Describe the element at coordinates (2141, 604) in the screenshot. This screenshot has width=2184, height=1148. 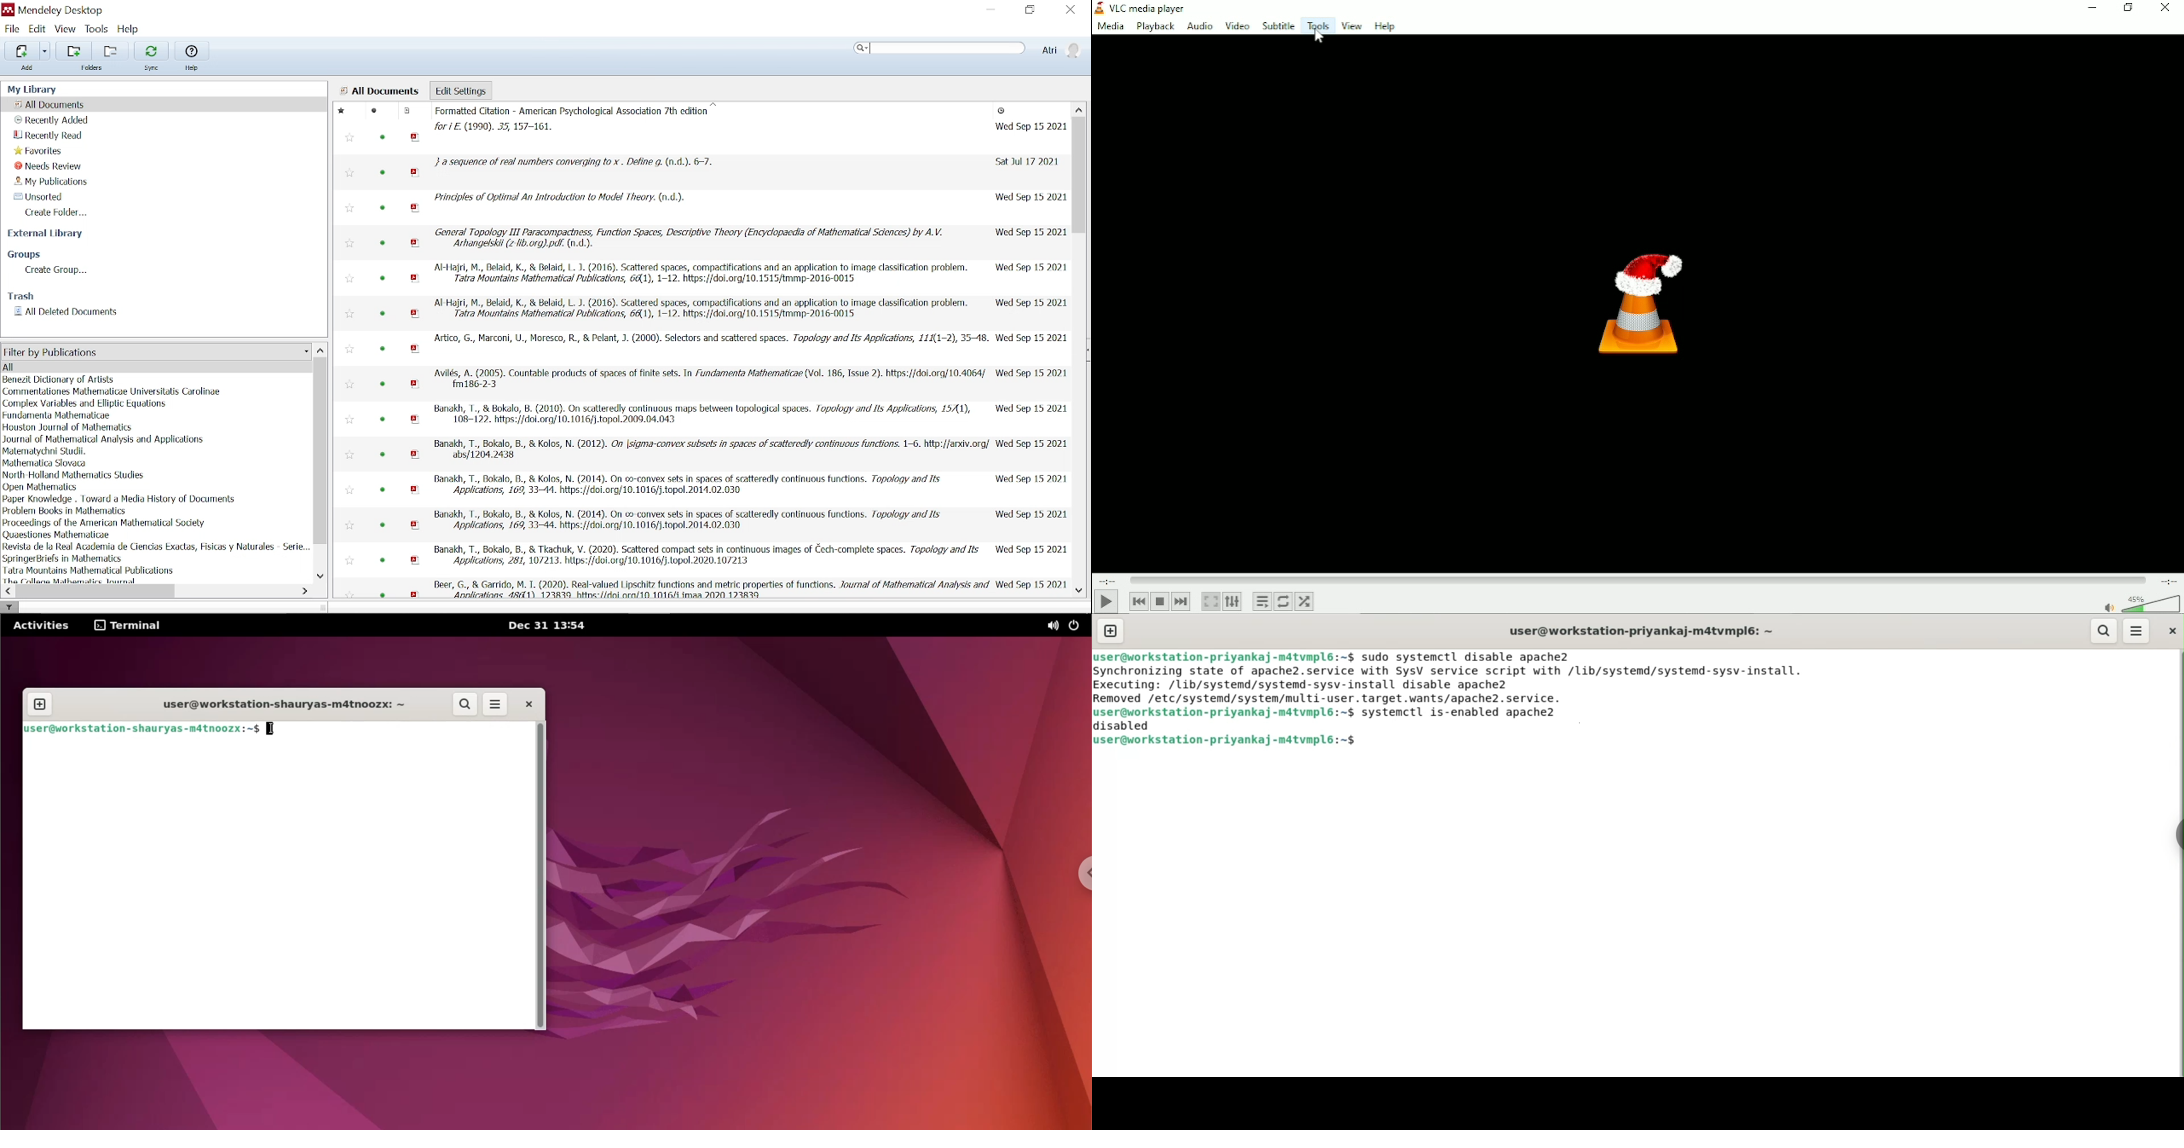
I see `Volume` at that location.